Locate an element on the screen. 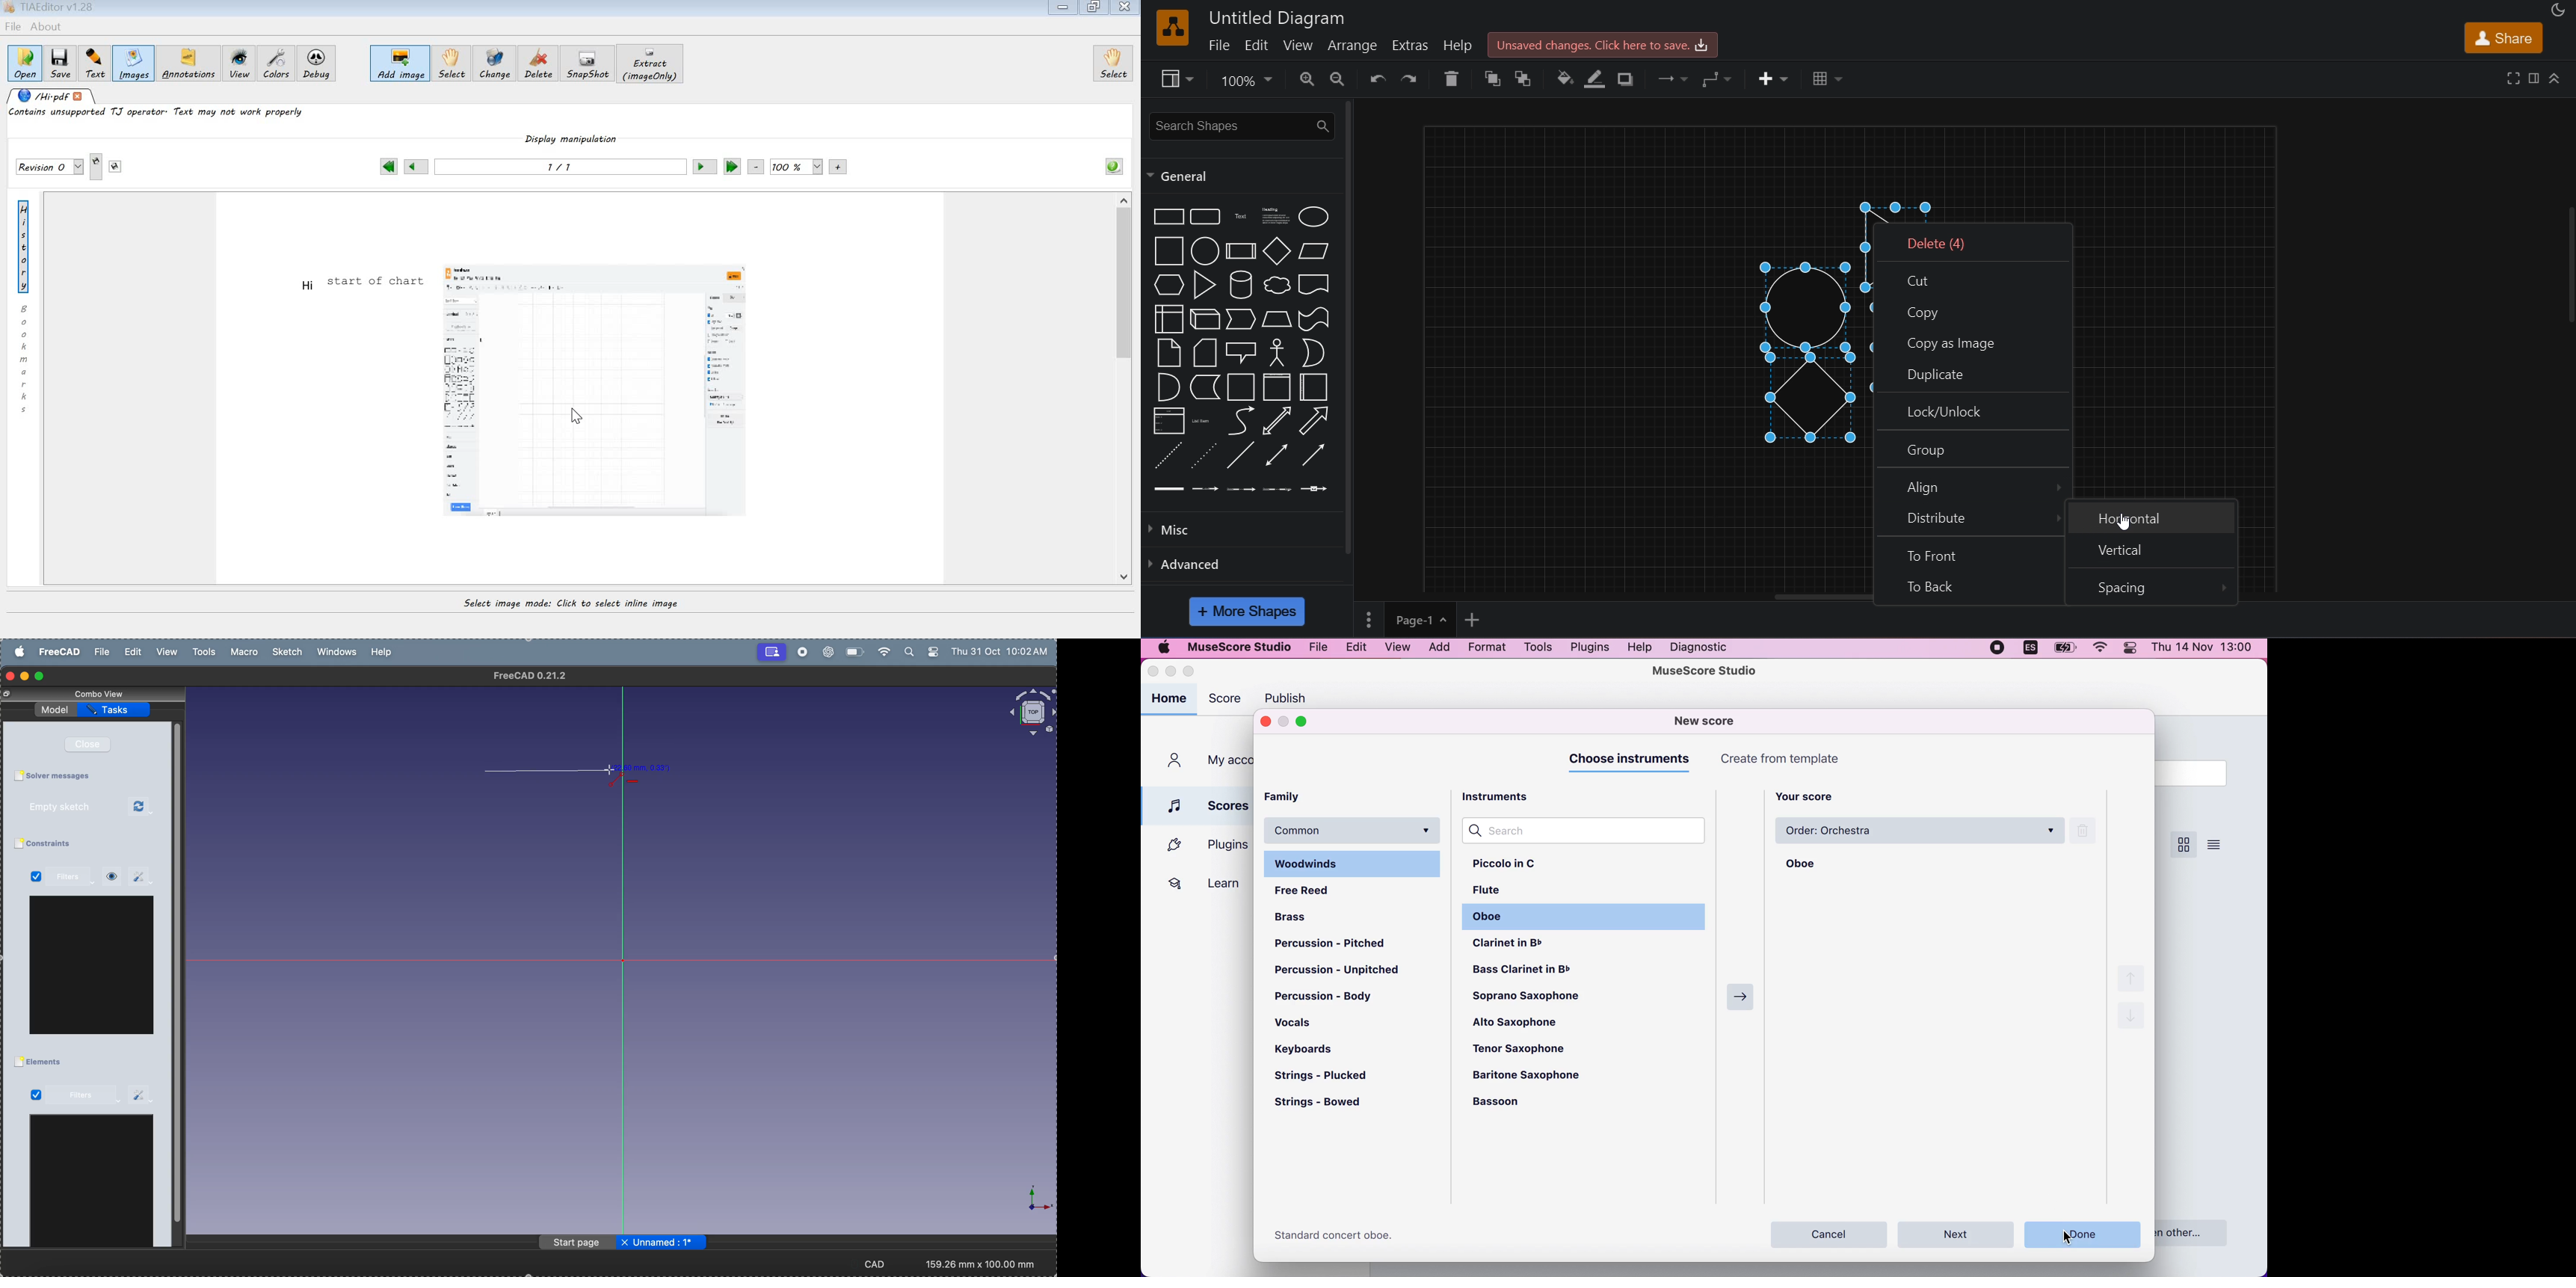 The height and width of the screenshot is (1288, 2576). edit is located at coordinates (1258, 45).